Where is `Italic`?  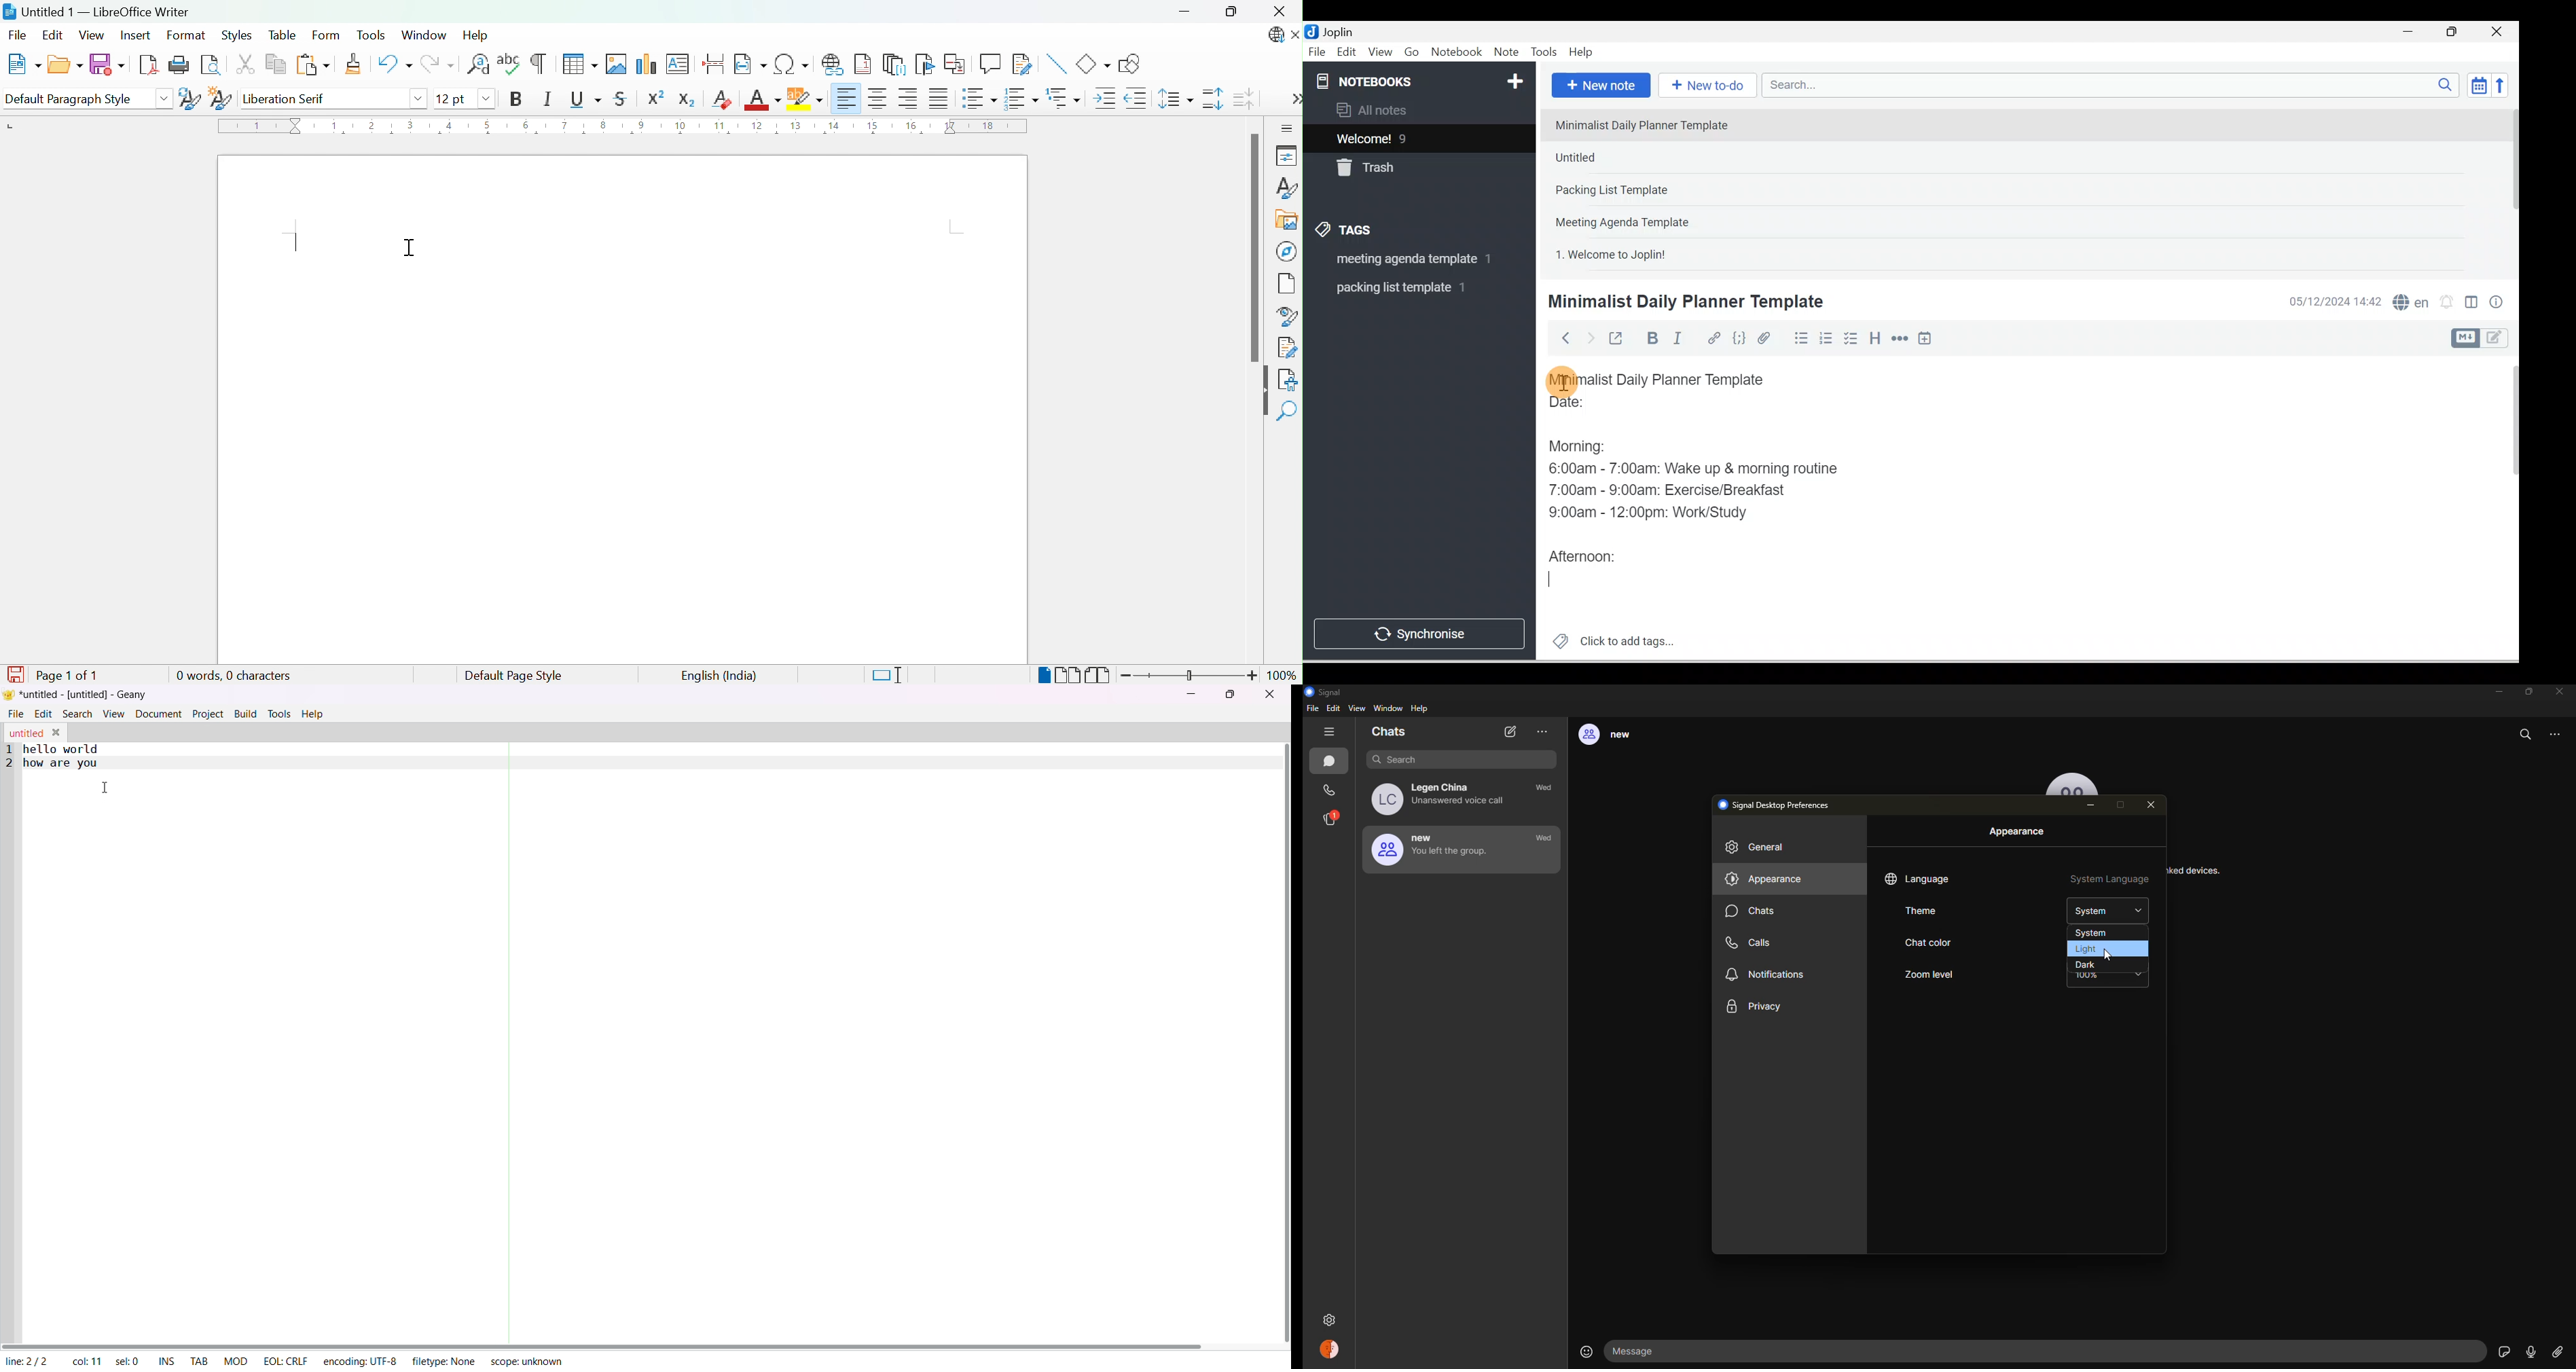 Italic is located at coordinates (1680, 340).